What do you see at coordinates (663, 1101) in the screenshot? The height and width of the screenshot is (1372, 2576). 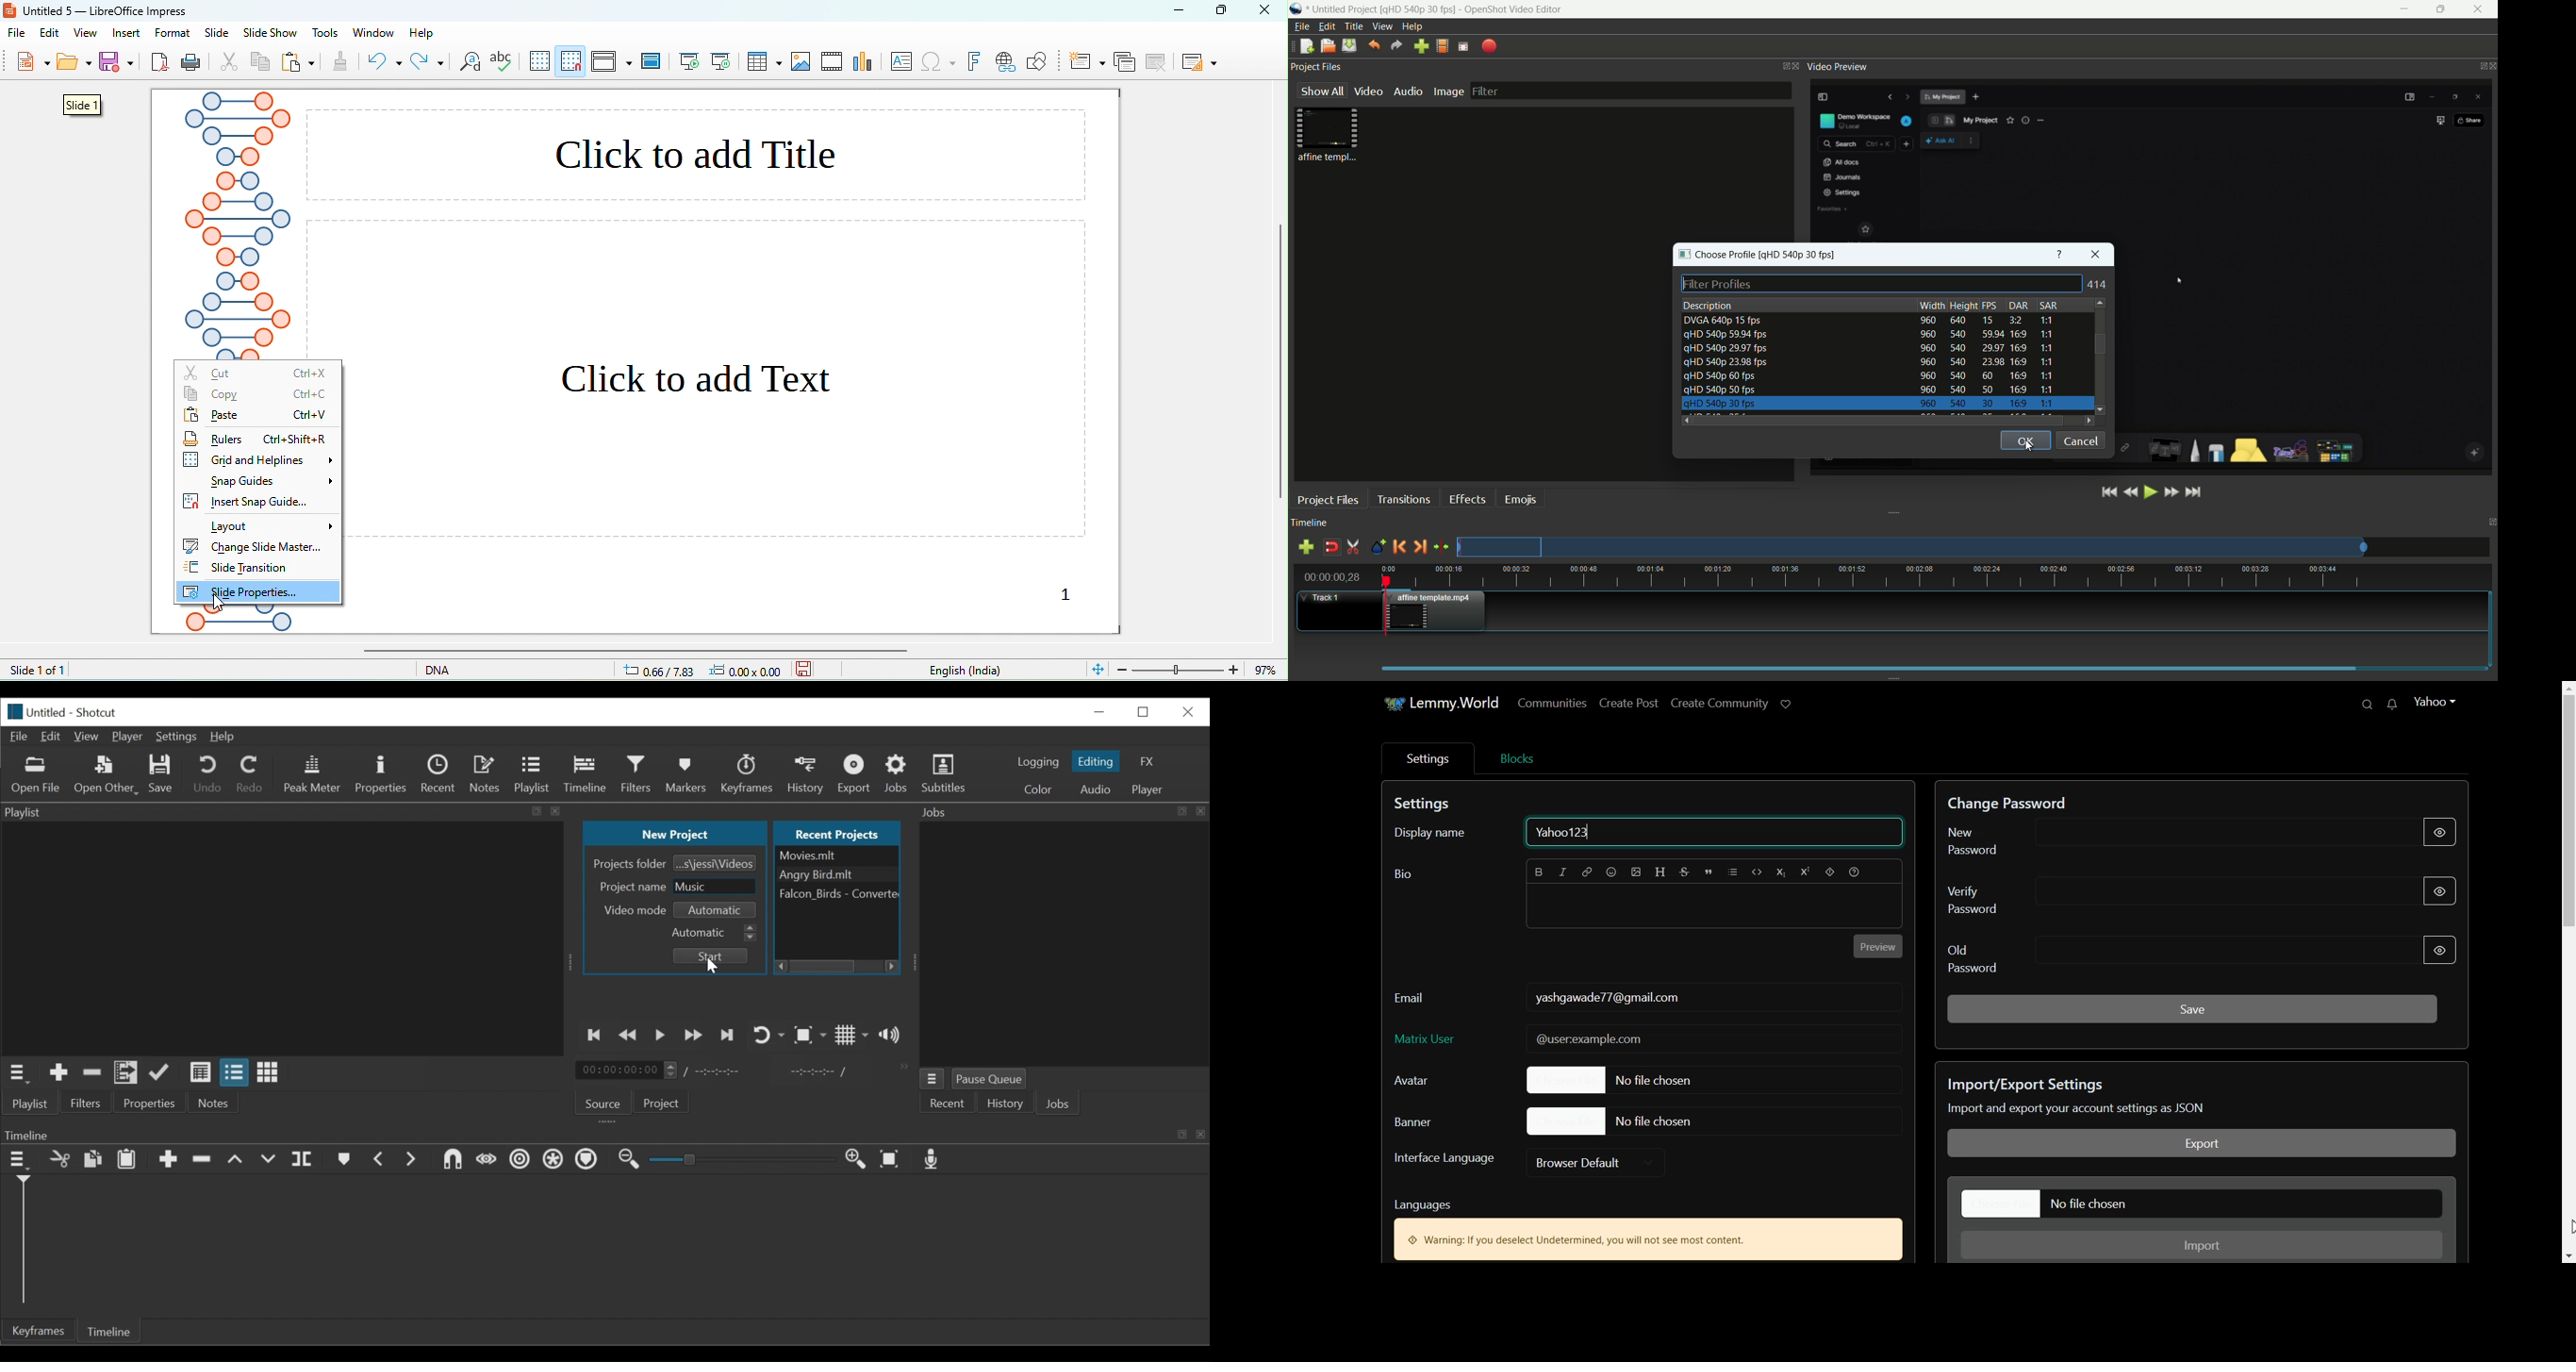 I see `Projects` at bounding box center [663, 1101].